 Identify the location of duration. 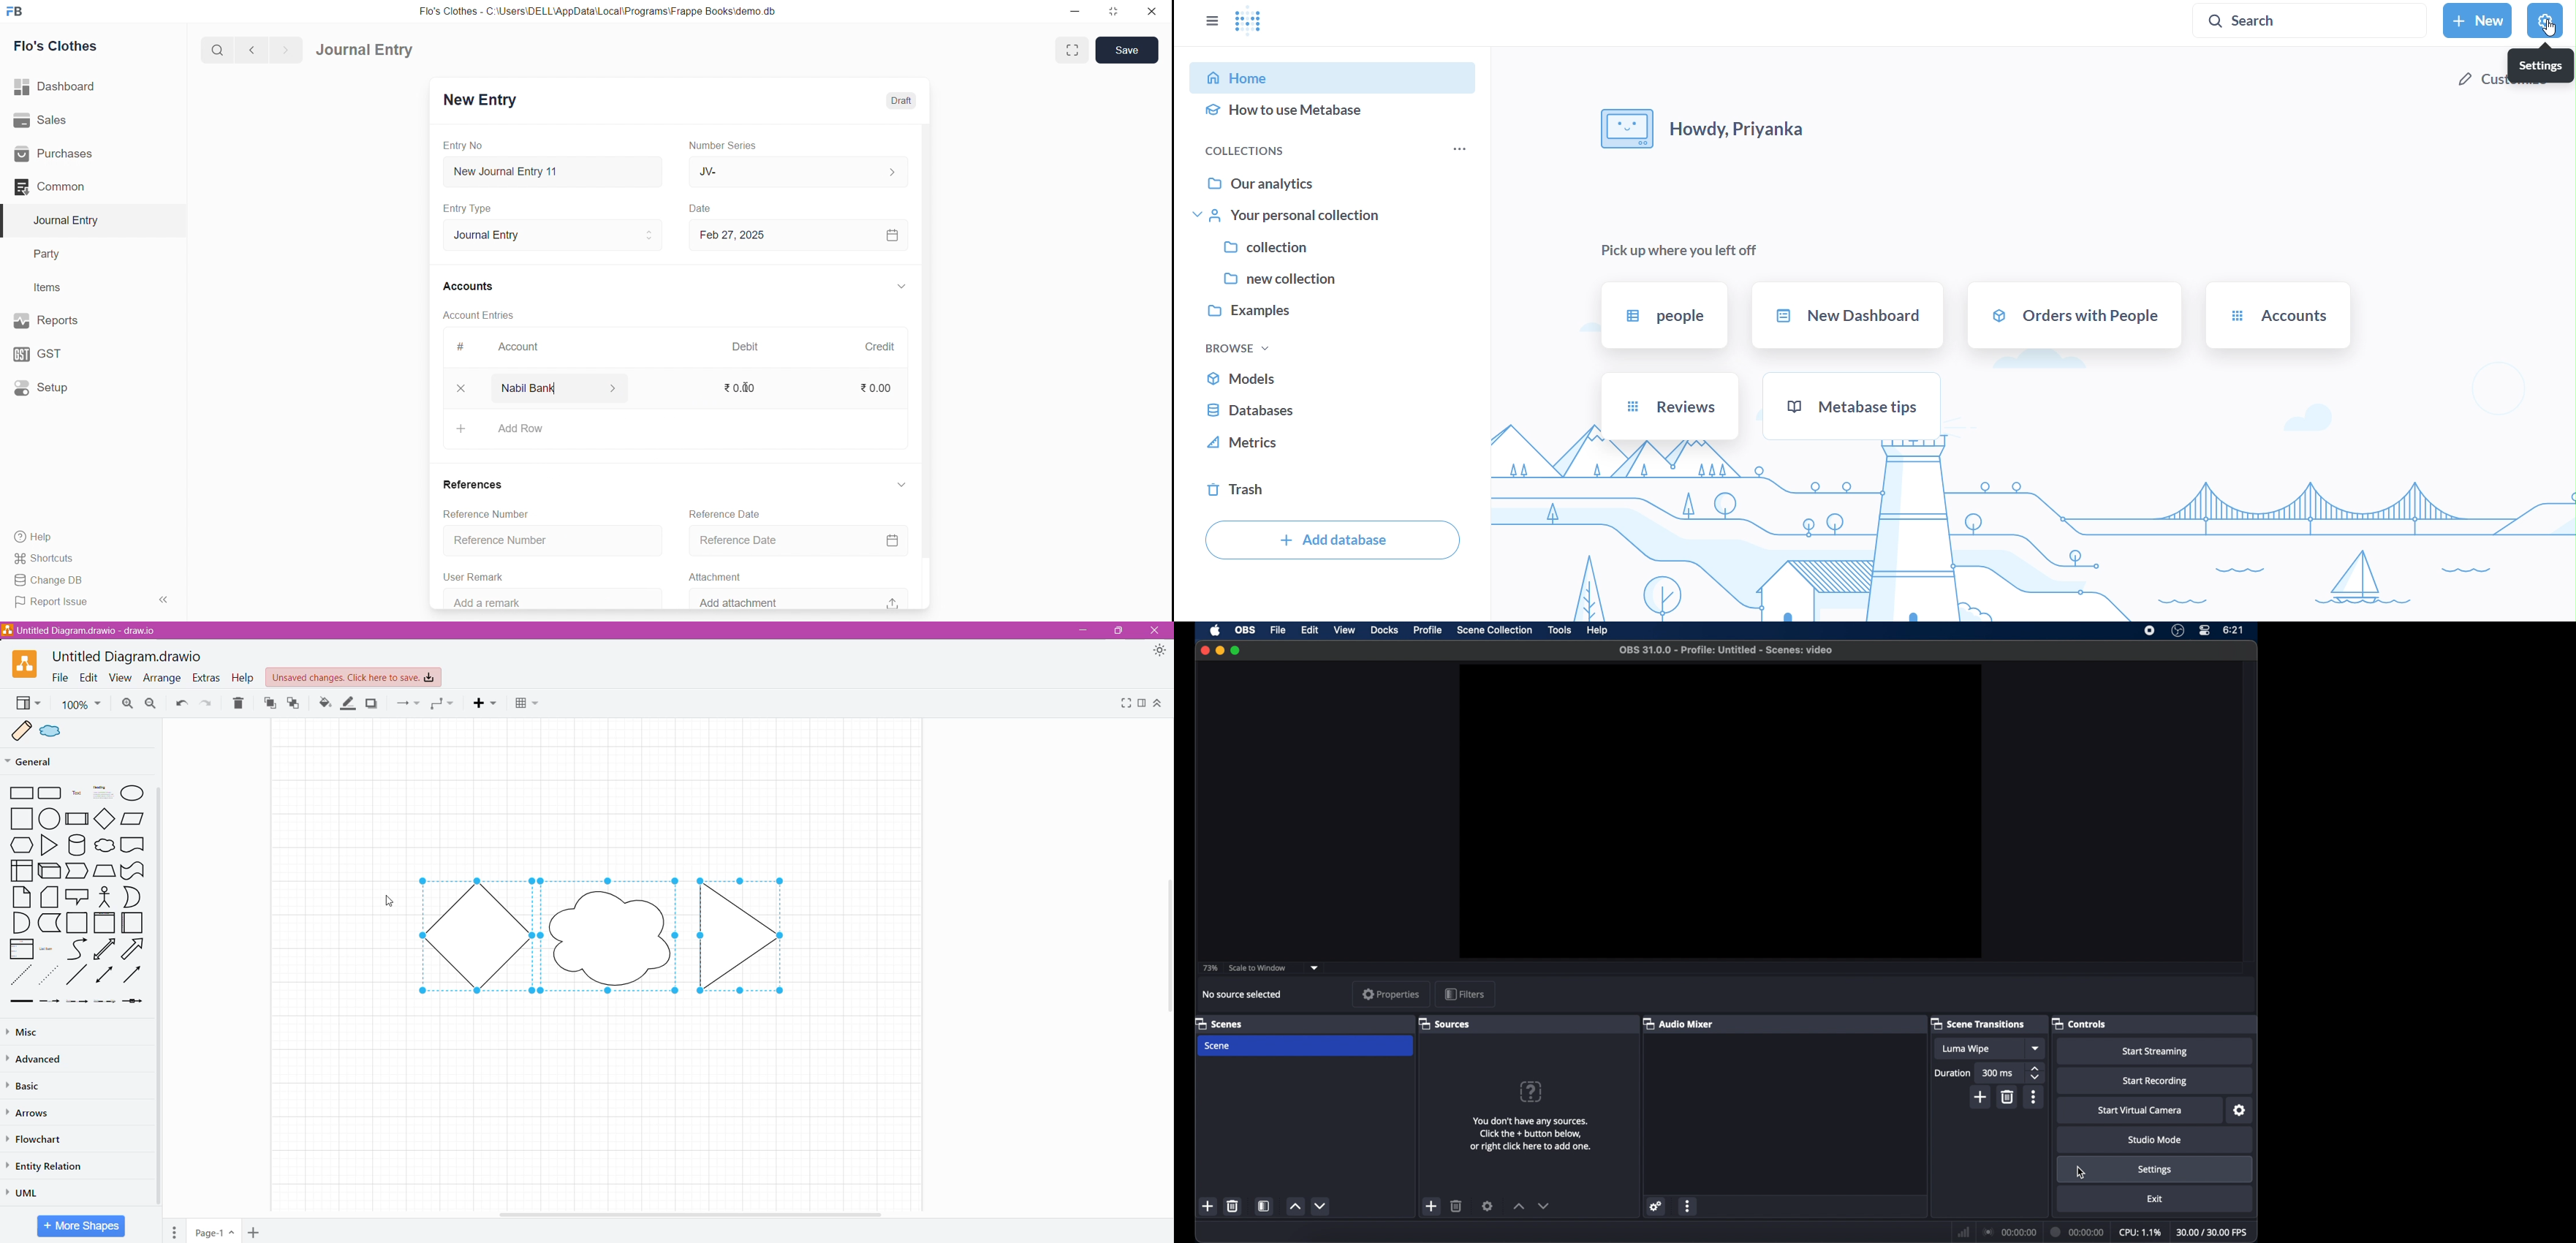
(1952, 1073).